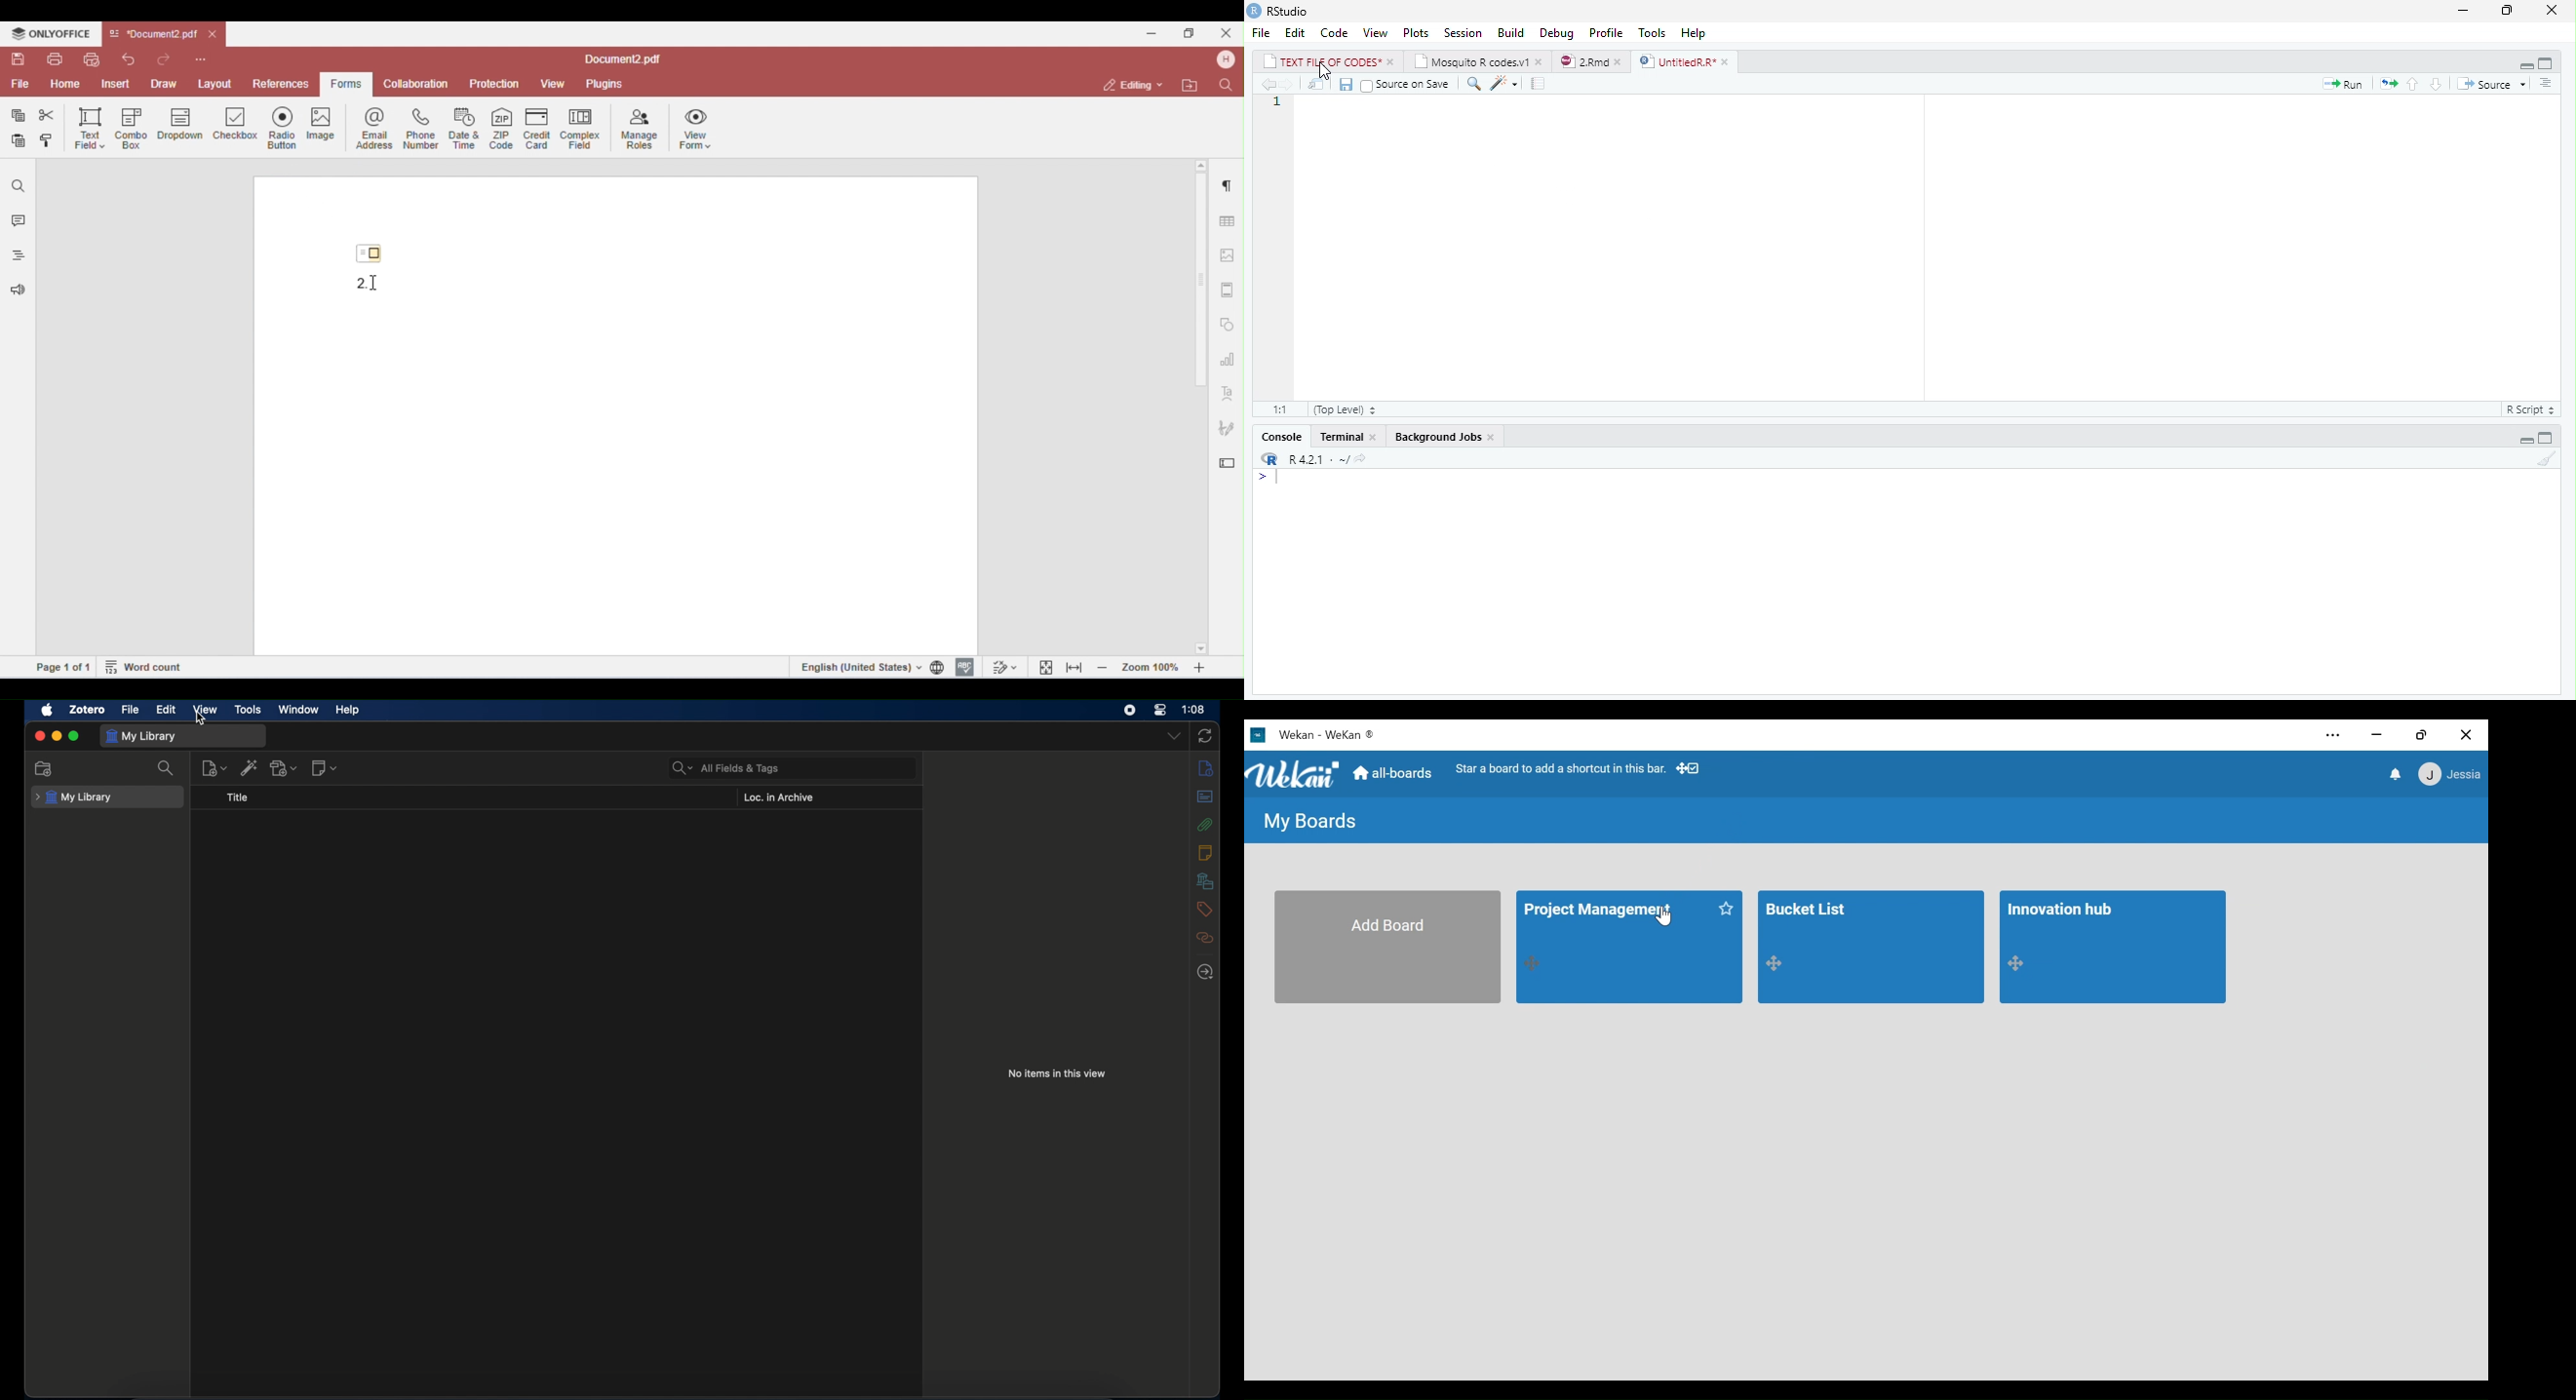  Describe the element at coordinates (1194, 709) in the screenshot. I see `time` at that location.